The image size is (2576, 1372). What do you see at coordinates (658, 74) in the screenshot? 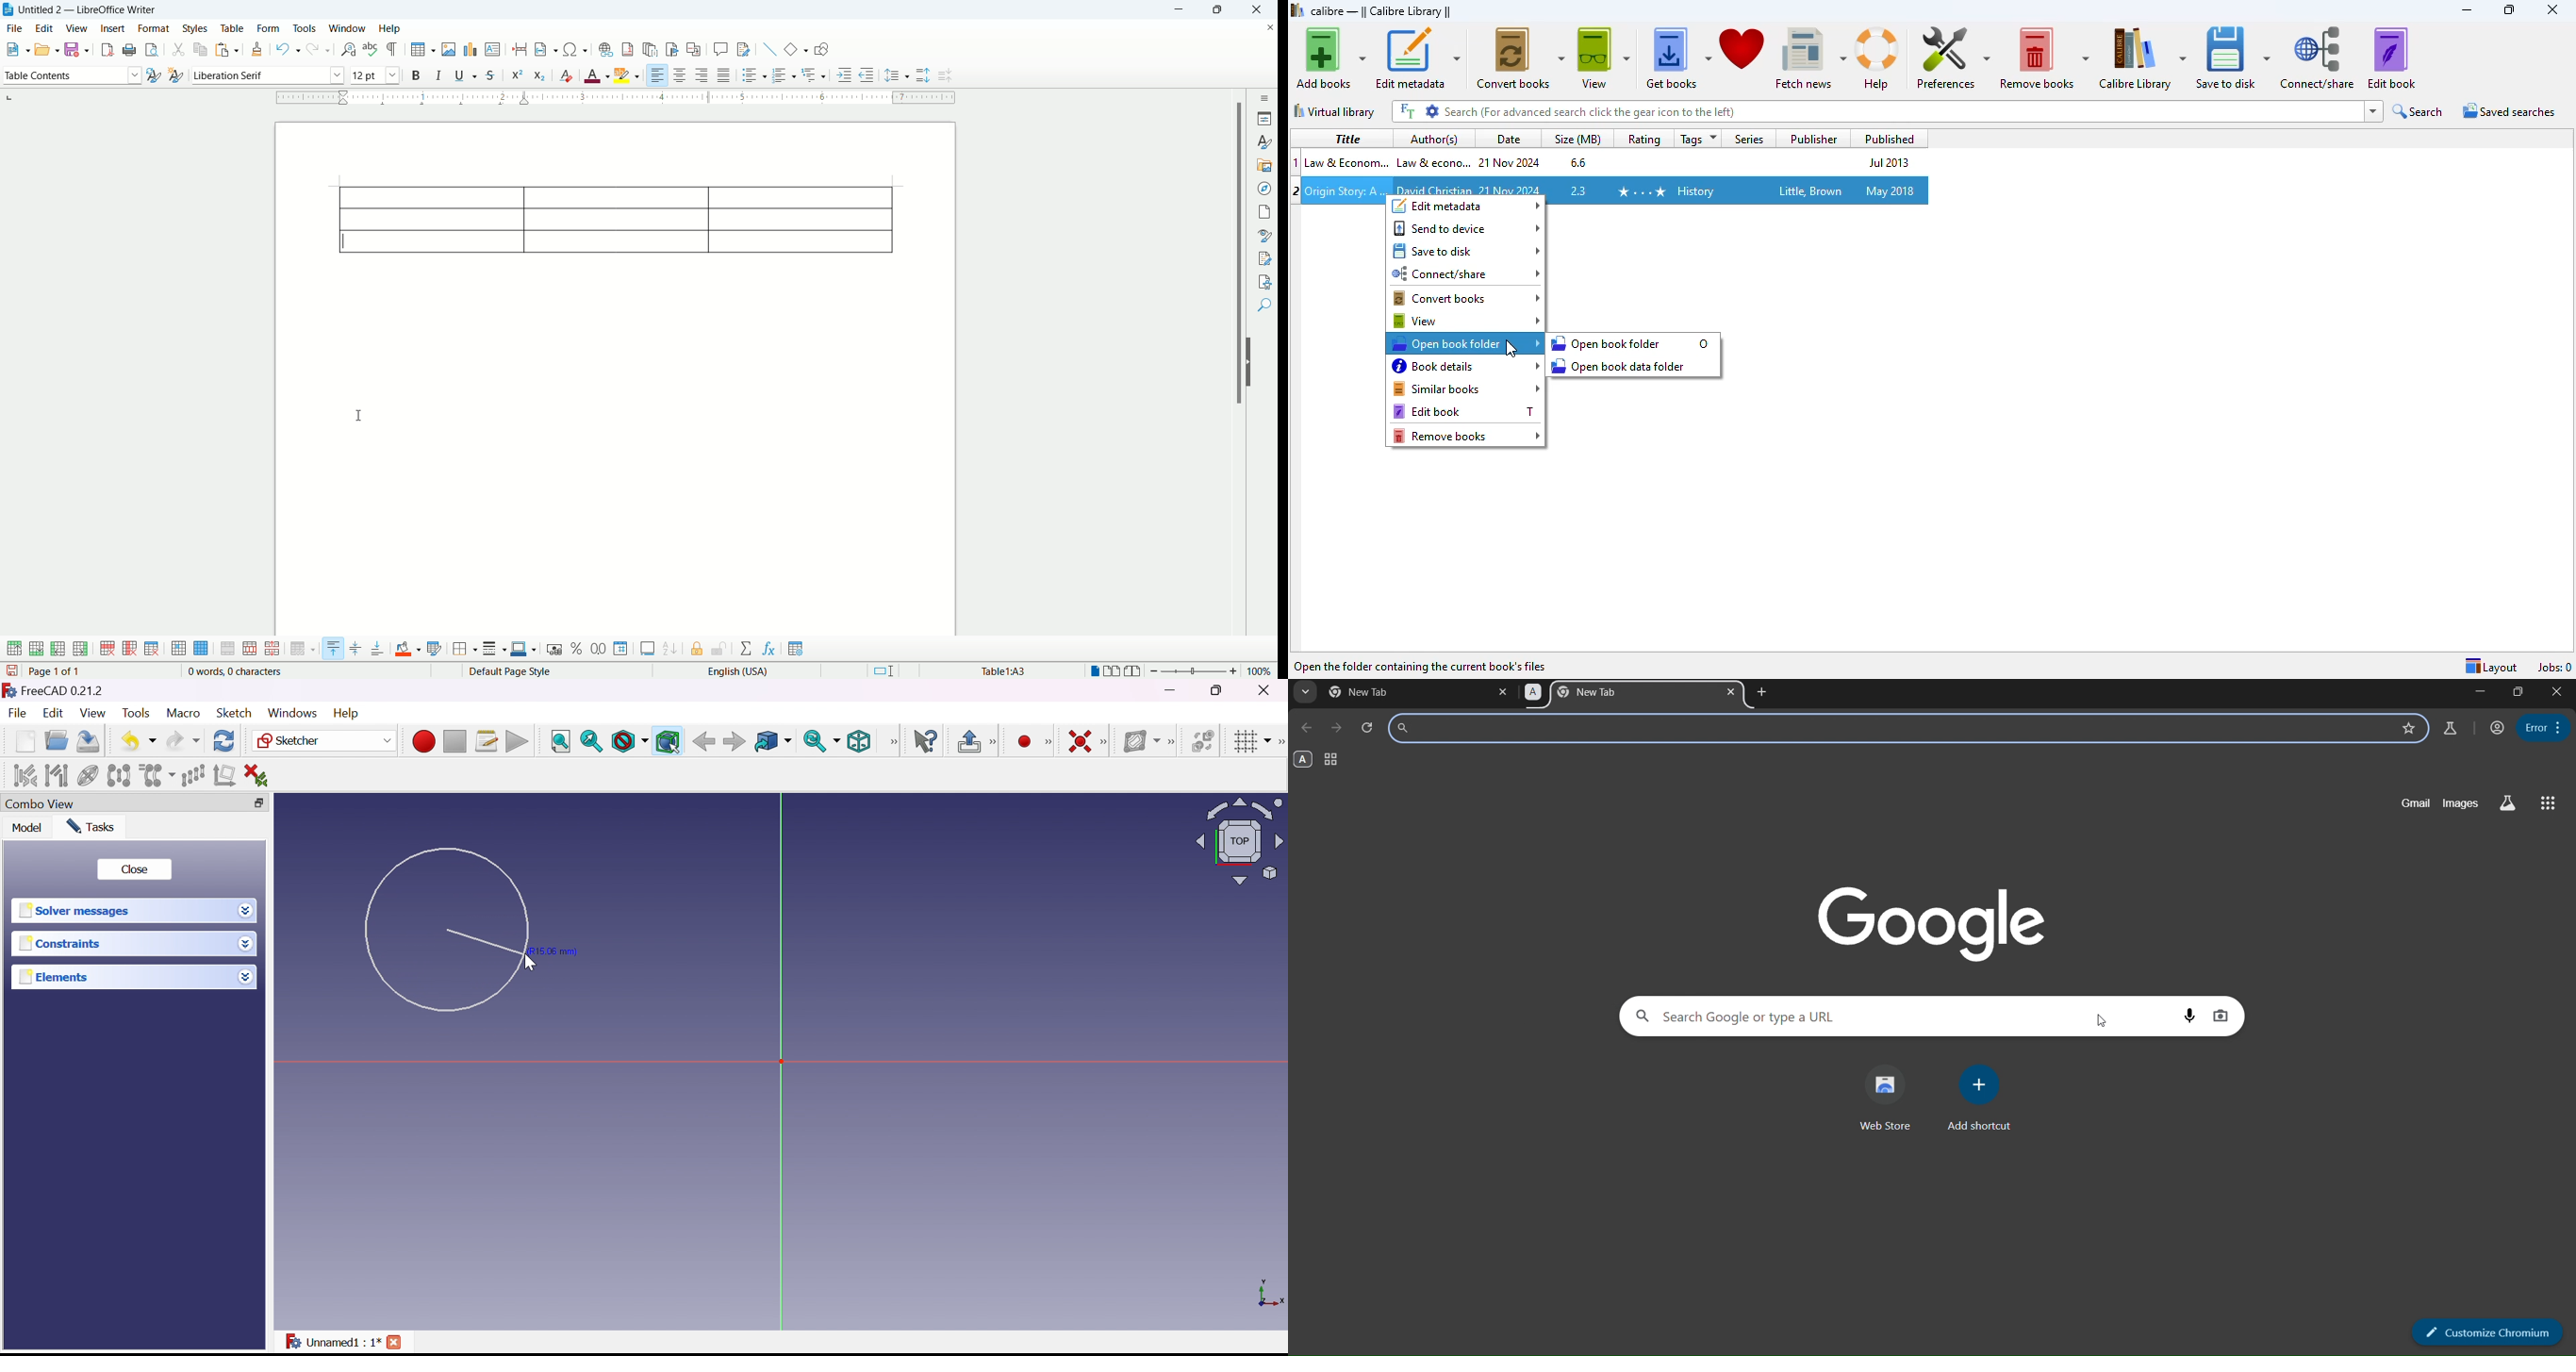
I see `align left` at bounding box center [658, 74].